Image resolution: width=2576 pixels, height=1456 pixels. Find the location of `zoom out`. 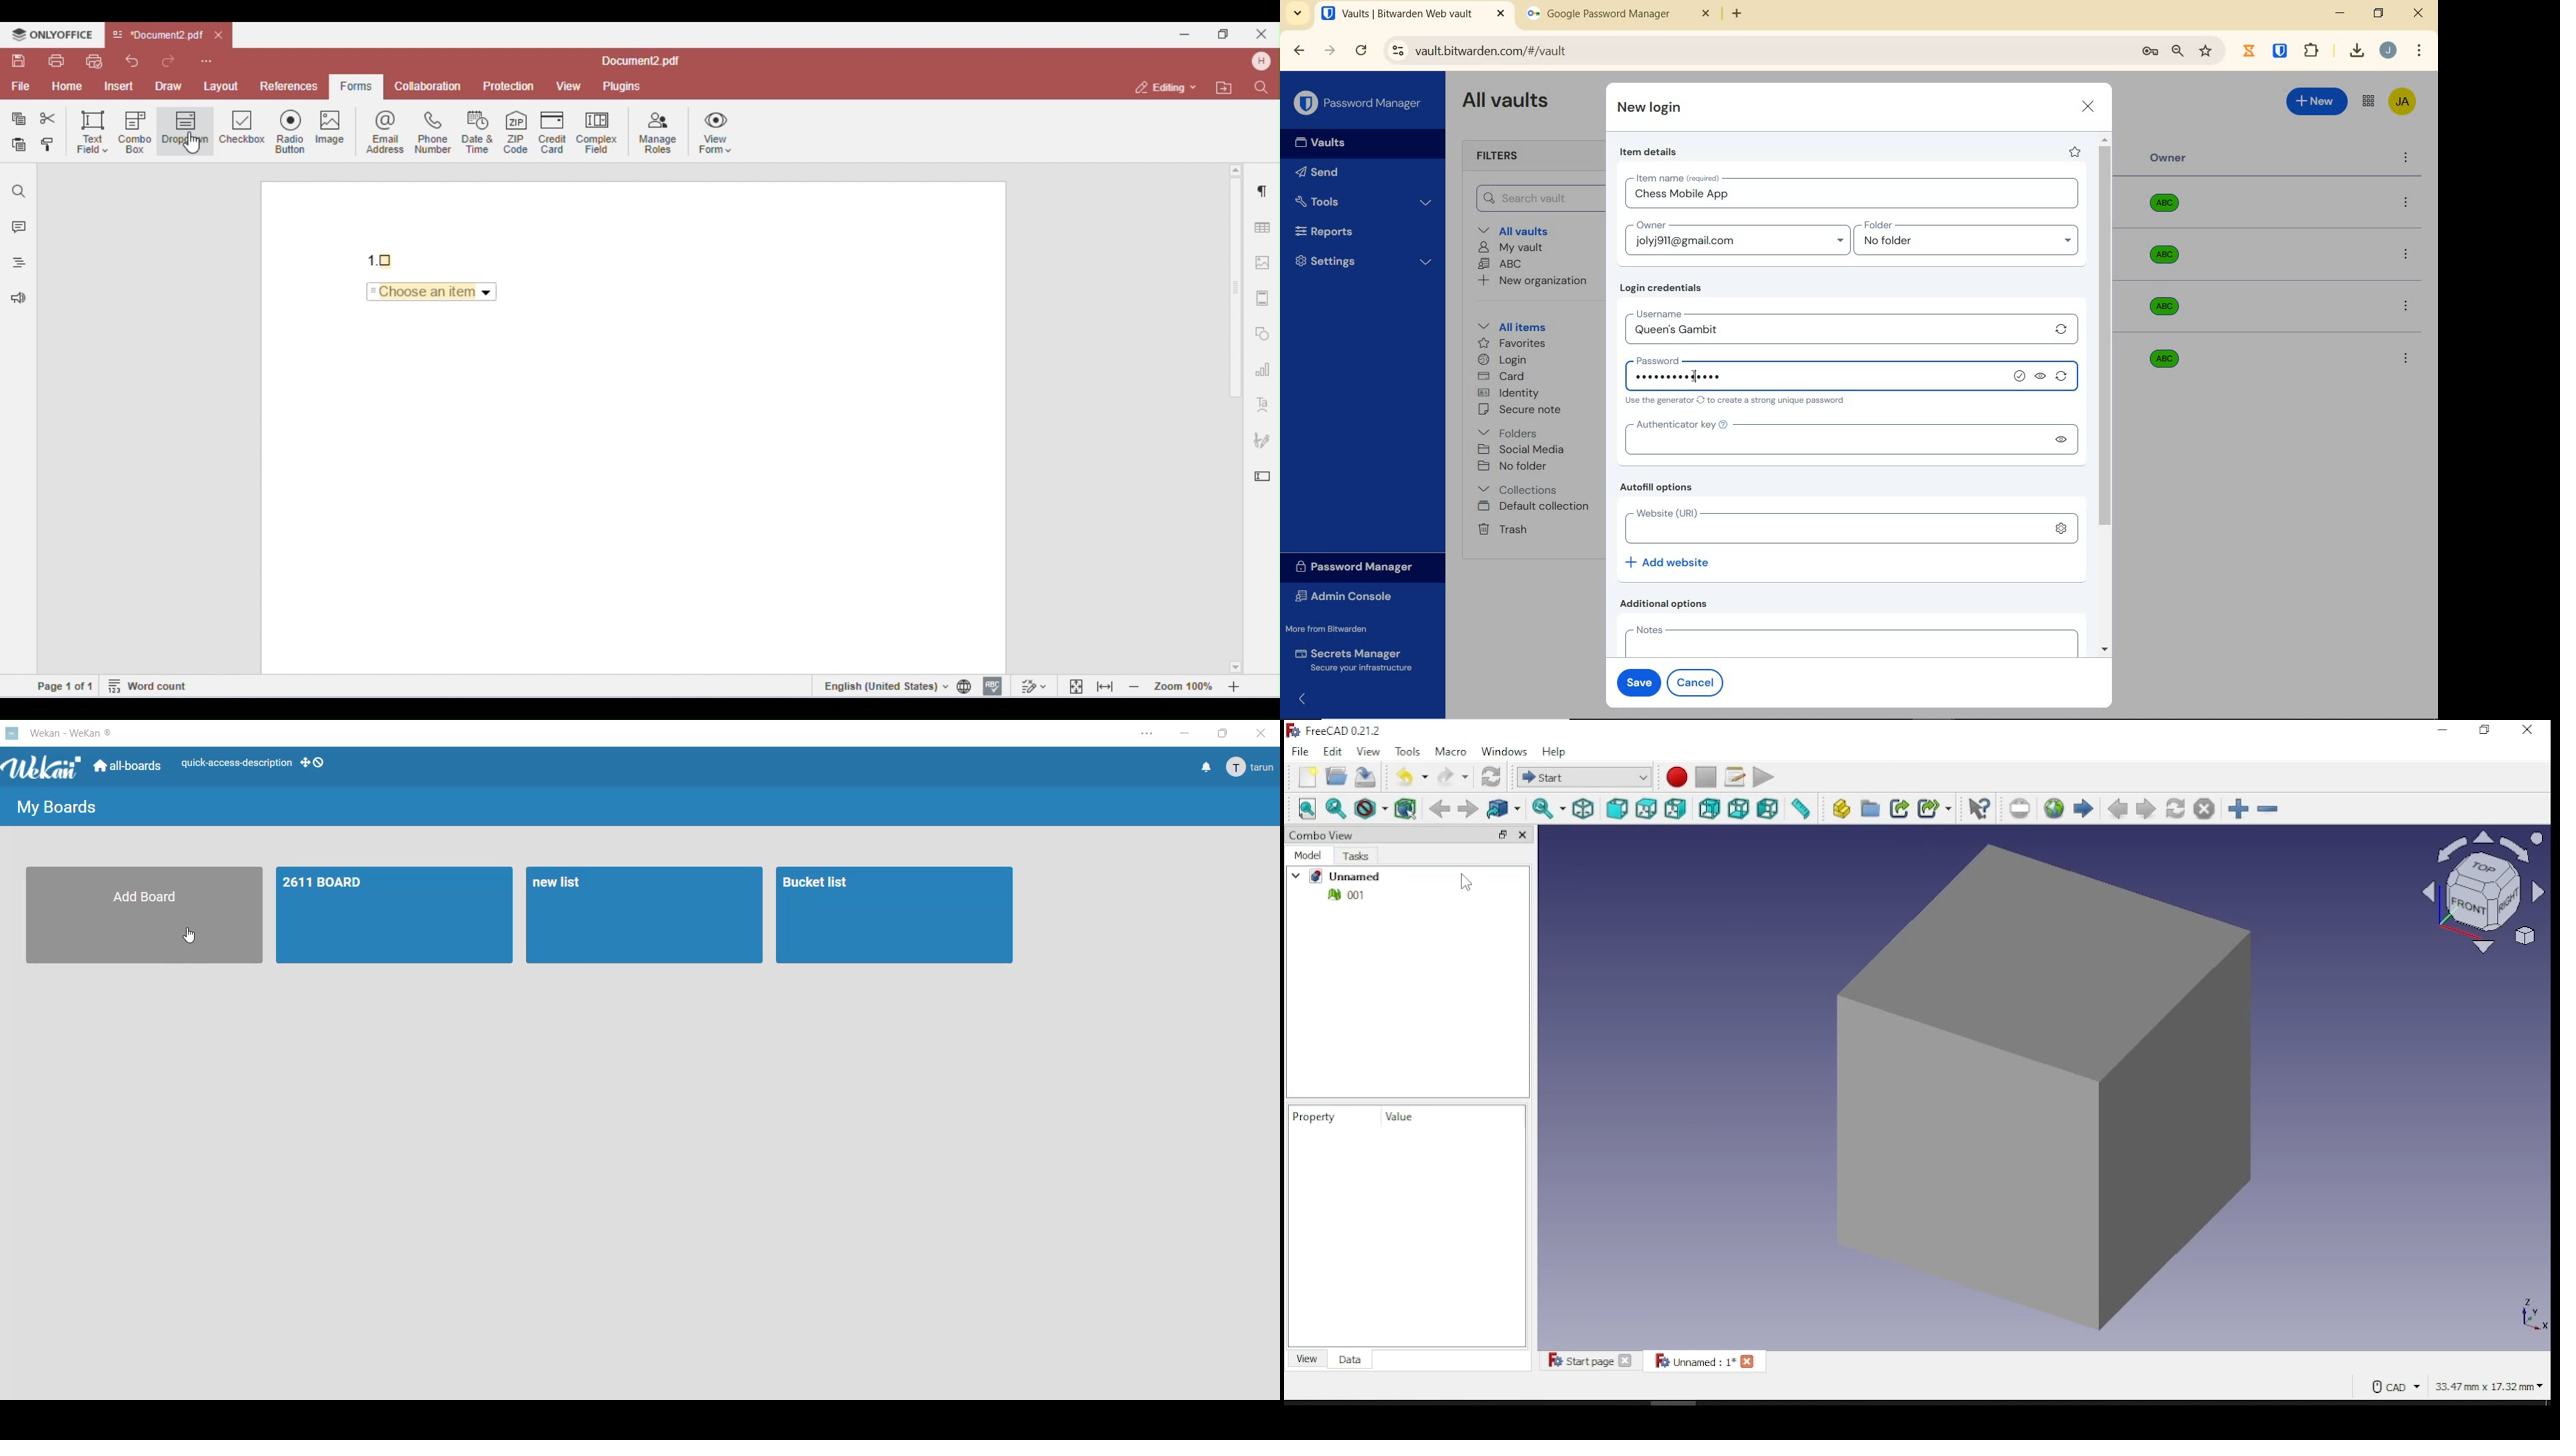

zoom out is located at coordinates (2267, 807).